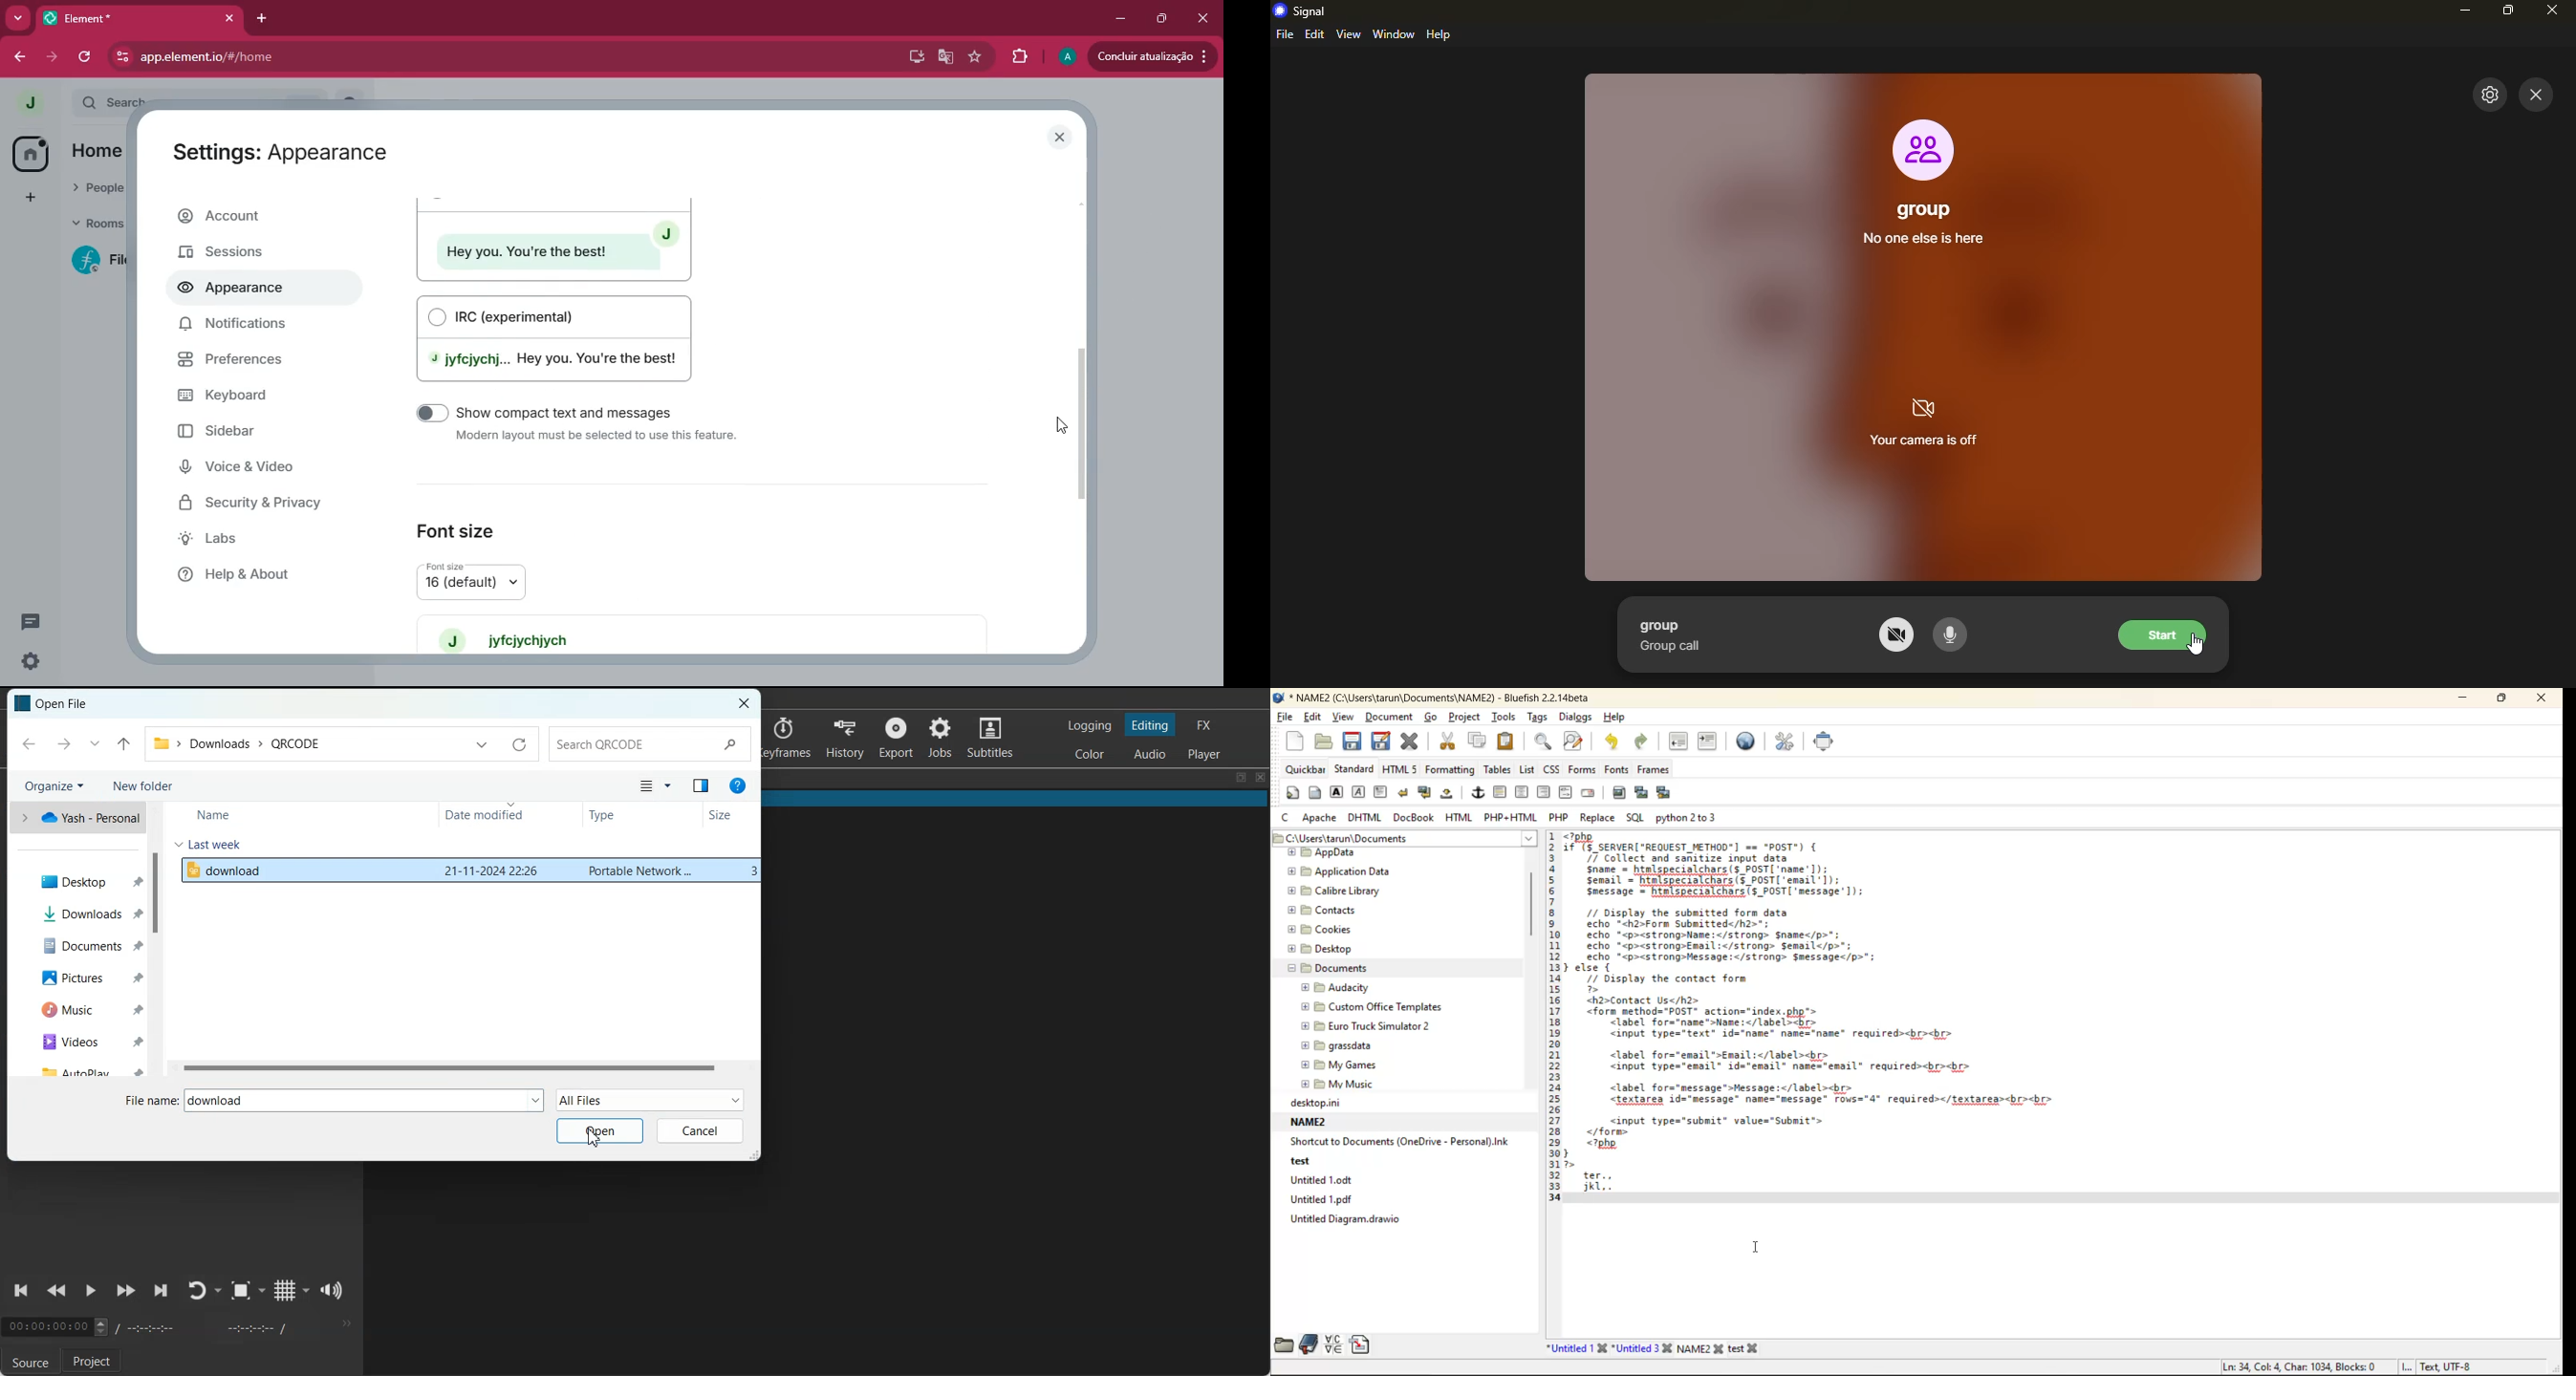 The image size is (2576, 1400). I want to click on Last Week, so click(221, 844).